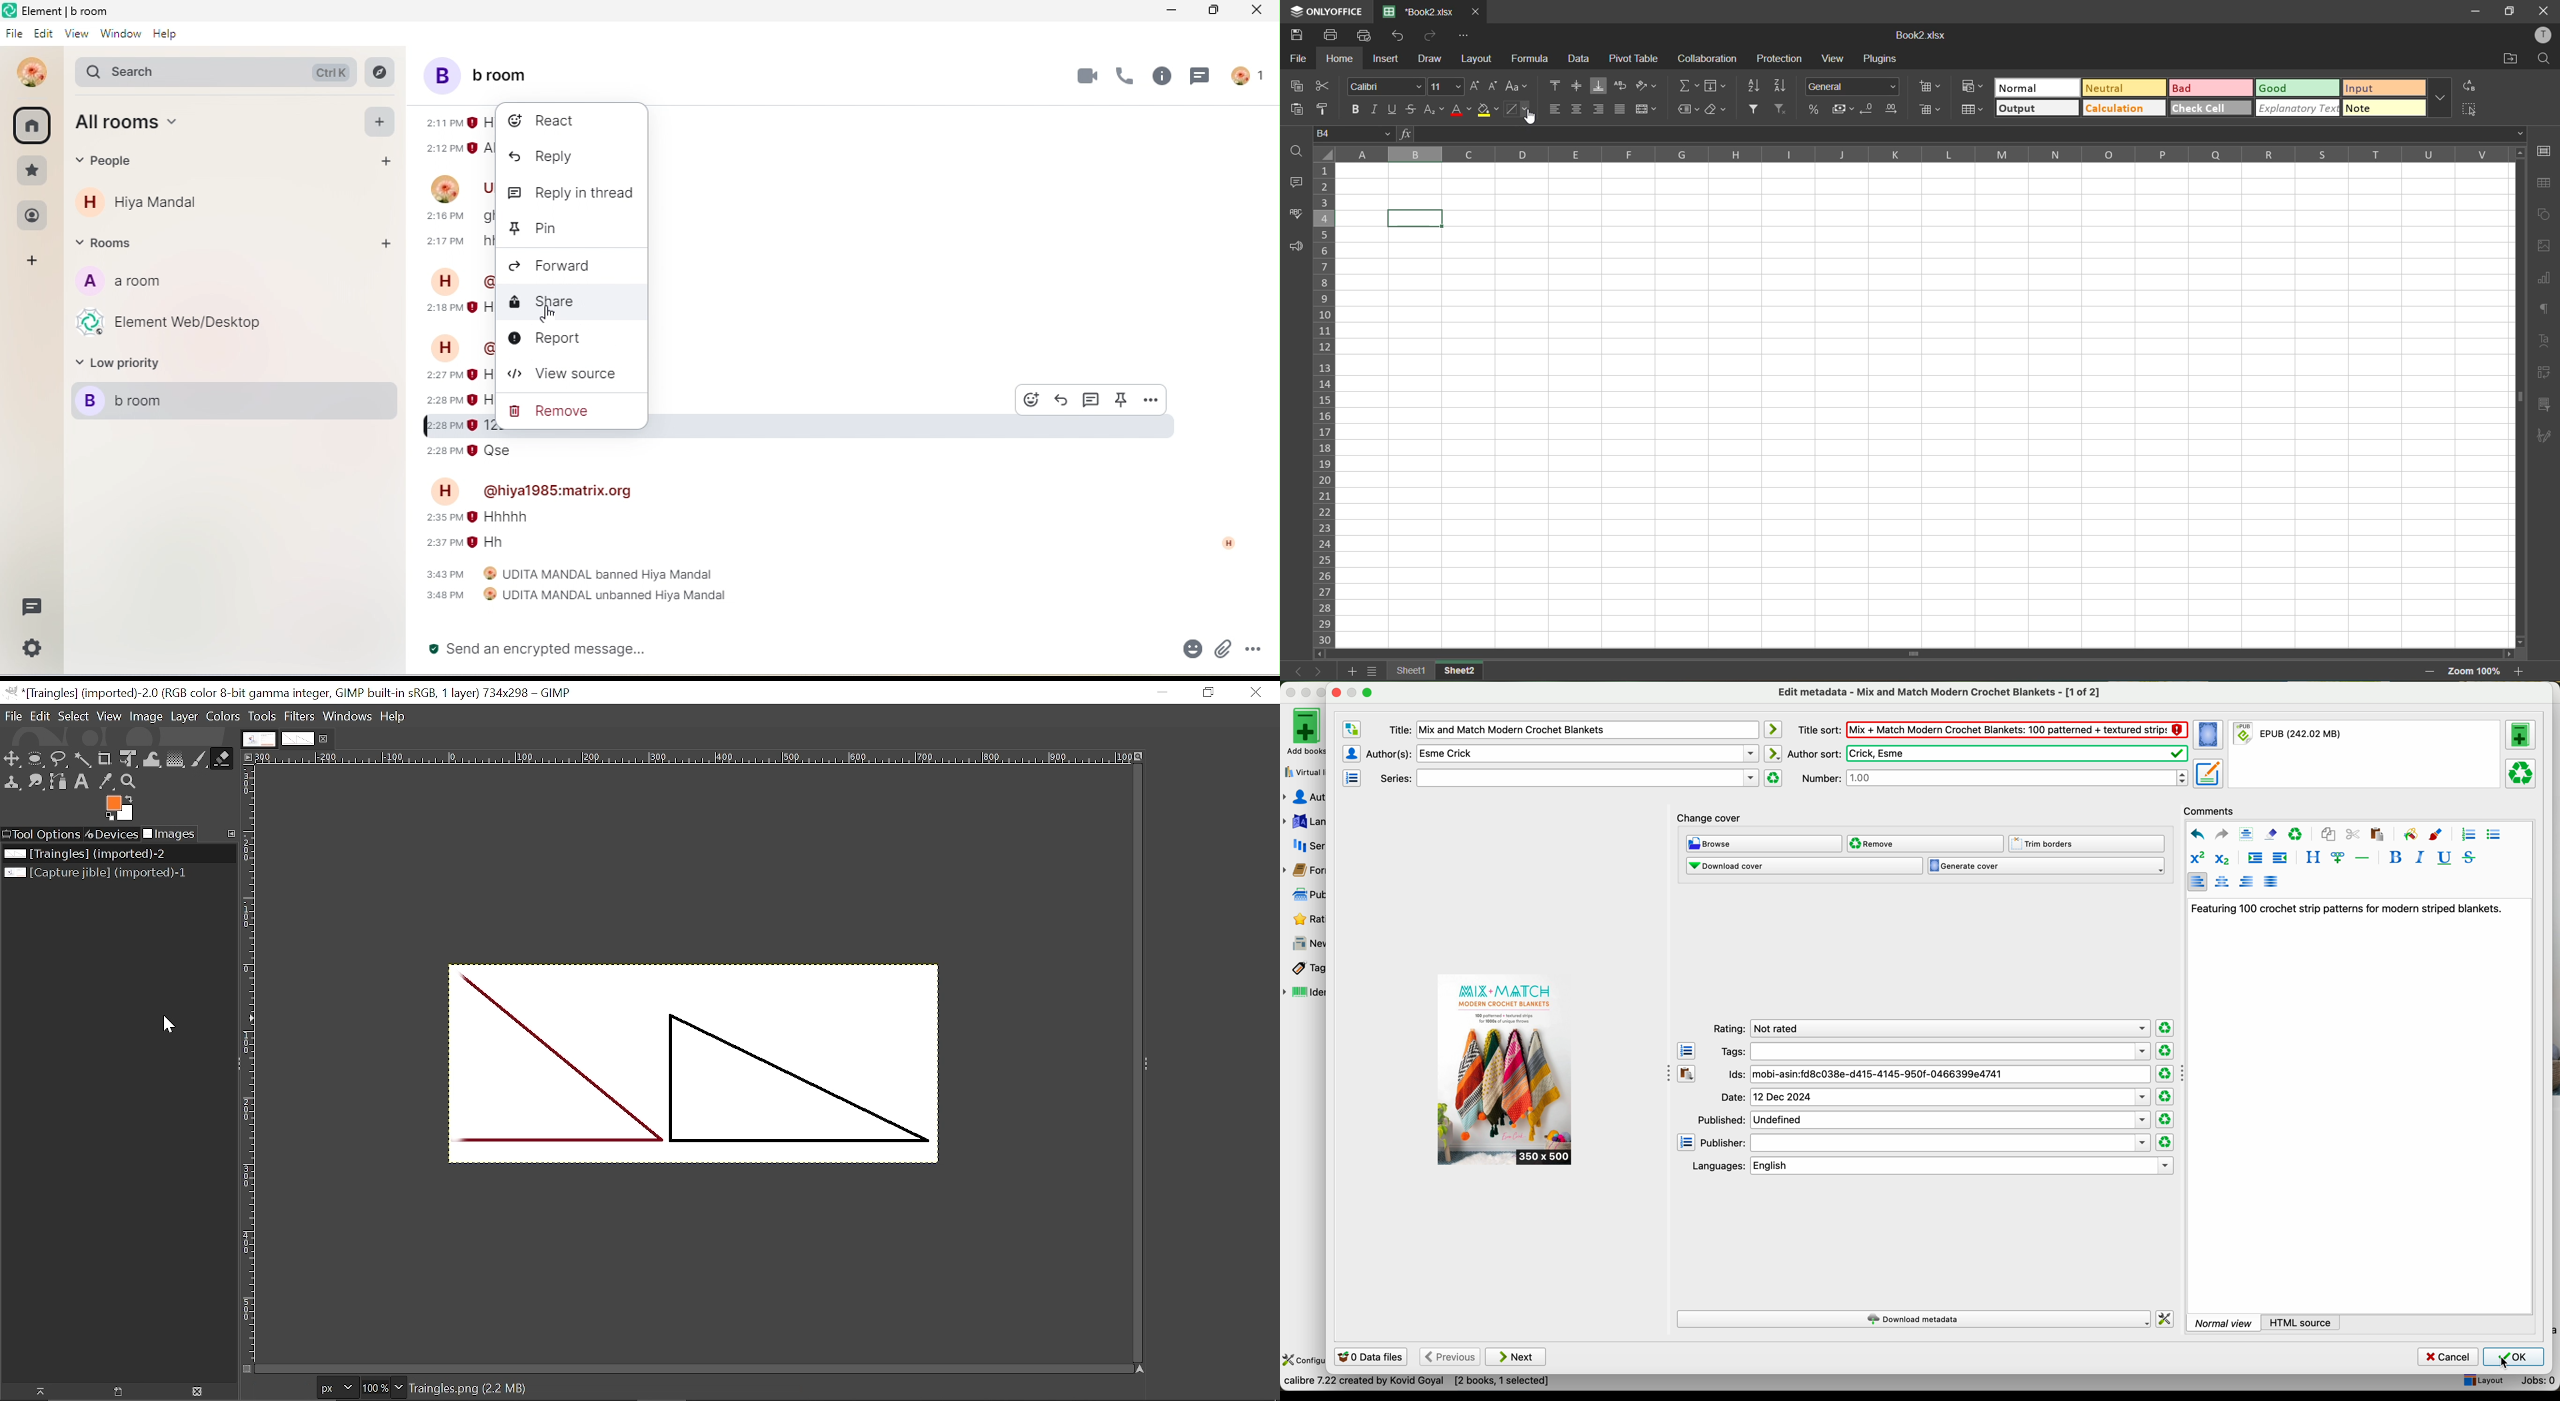 The height and width of the screenshot is (1428, 2576). Describe the element at coordinates (134, 286) in the screenshot. I see `a room` at that location.